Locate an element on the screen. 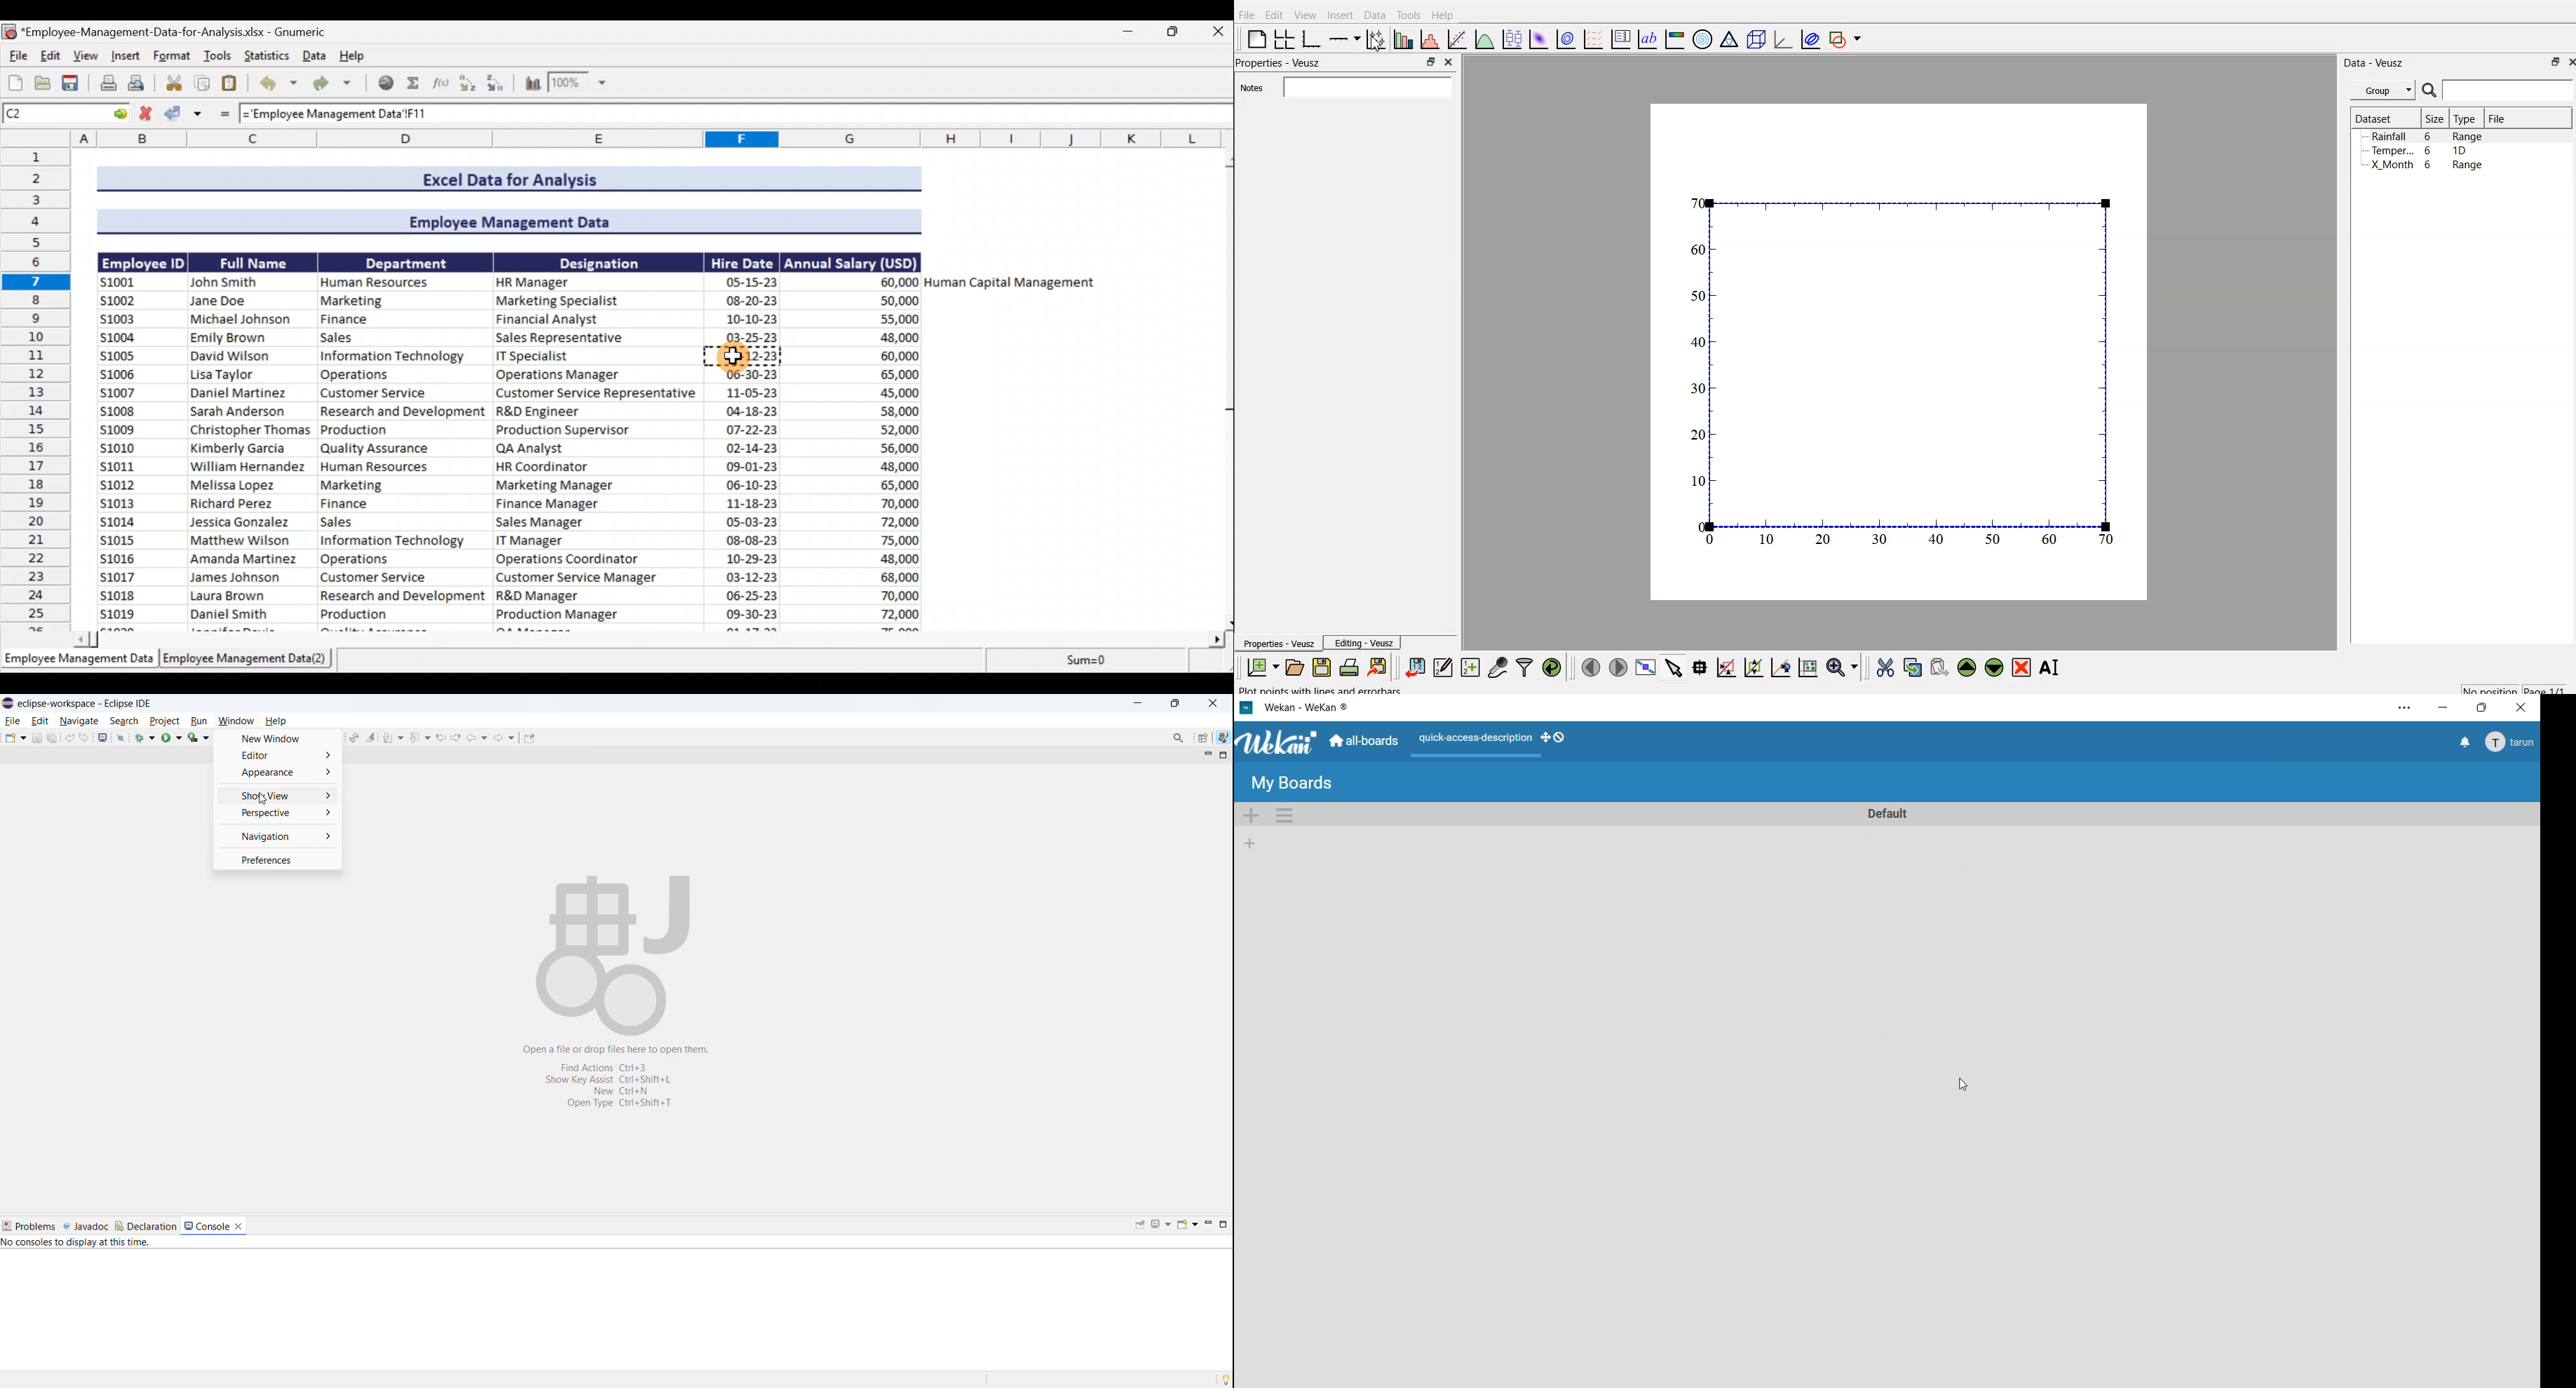 This screenshot has height=1400, width=2576. histogram of dataset is located at coordinates (1431, 40).